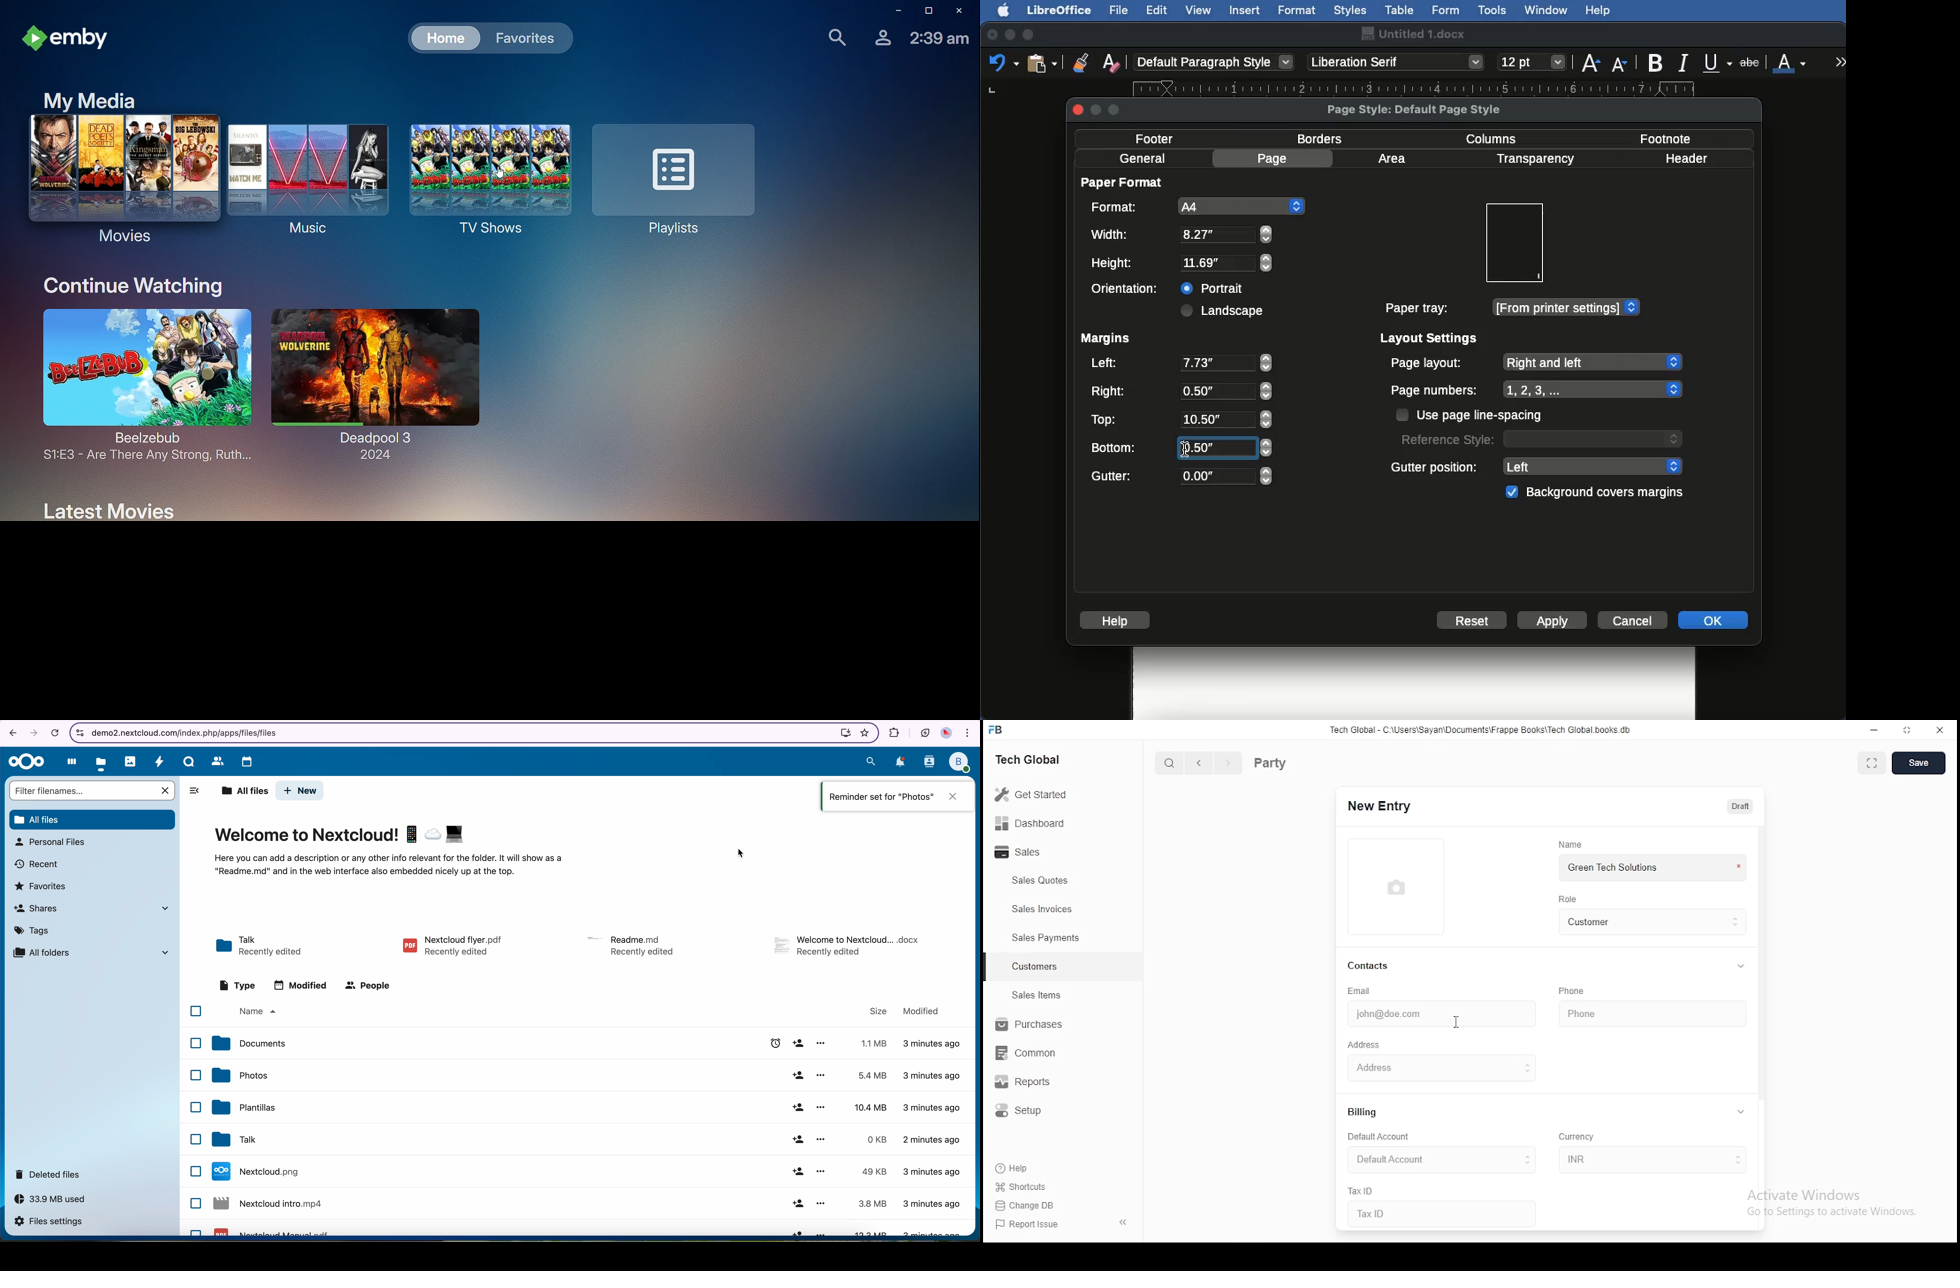 The image size is (1960, 1288). What do you see at coordinates (122, 180) in the screenshot?
I see `Movies` at bounding box center [122, 180].